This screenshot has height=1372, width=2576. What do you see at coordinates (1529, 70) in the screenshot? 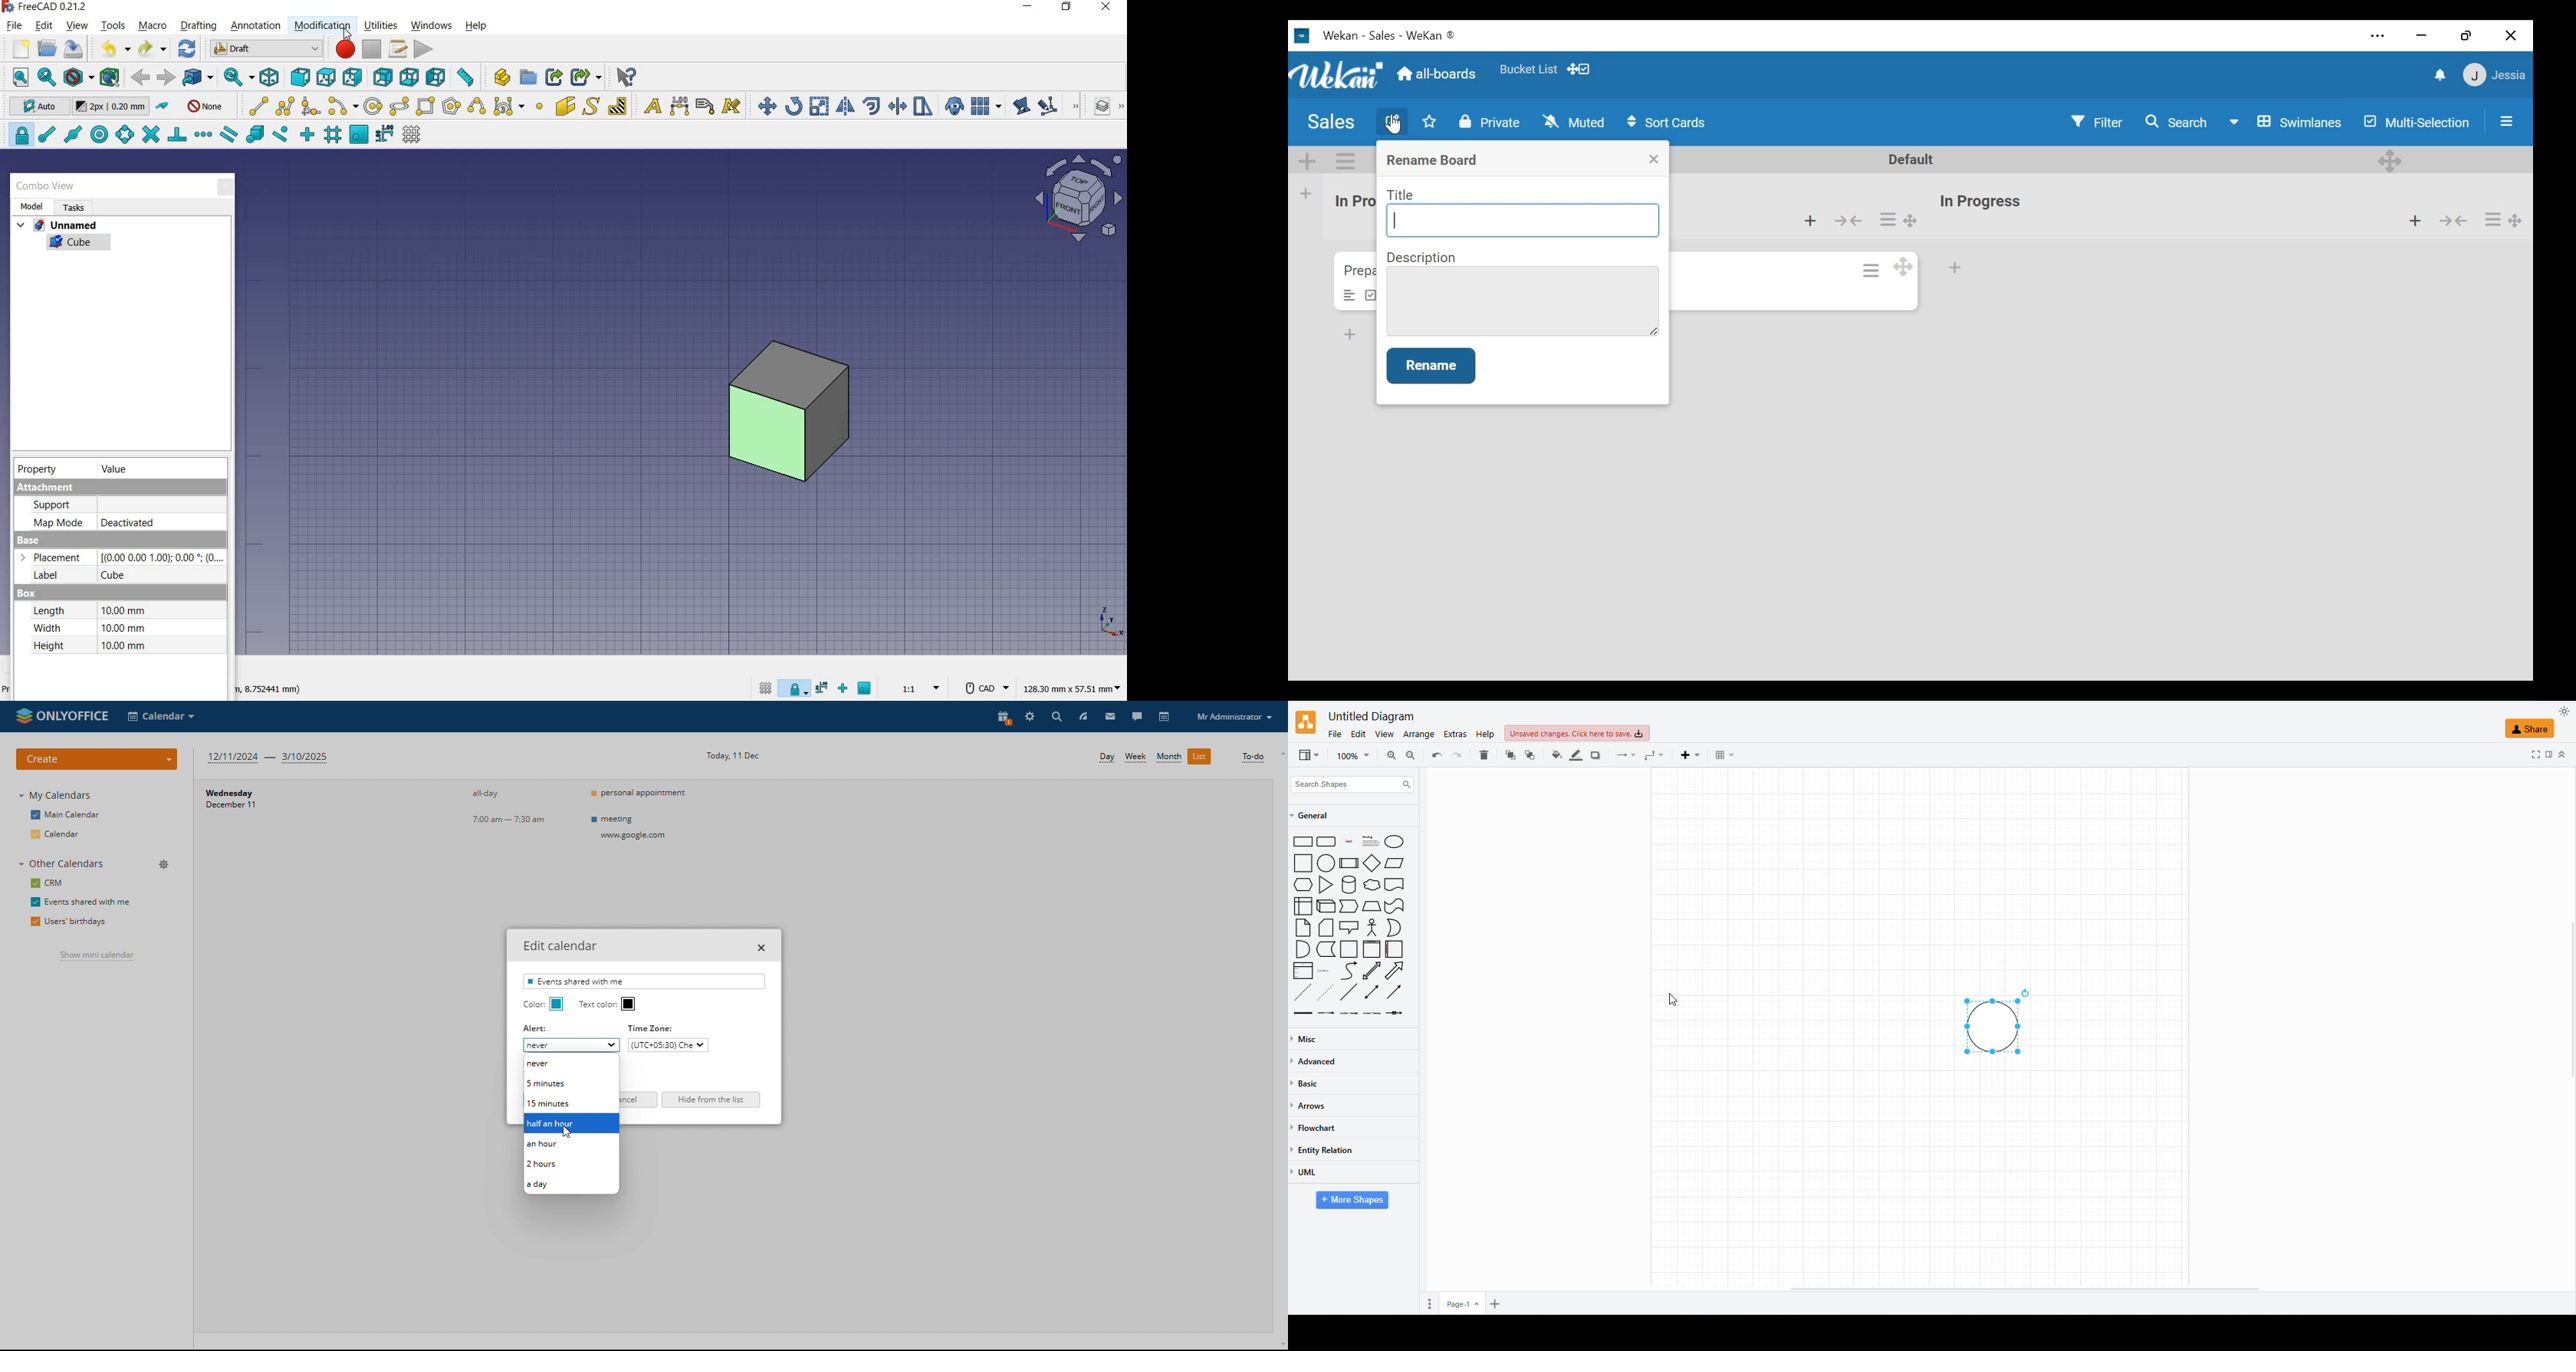
I see `Favorite` at bounding box center [1529, 70].